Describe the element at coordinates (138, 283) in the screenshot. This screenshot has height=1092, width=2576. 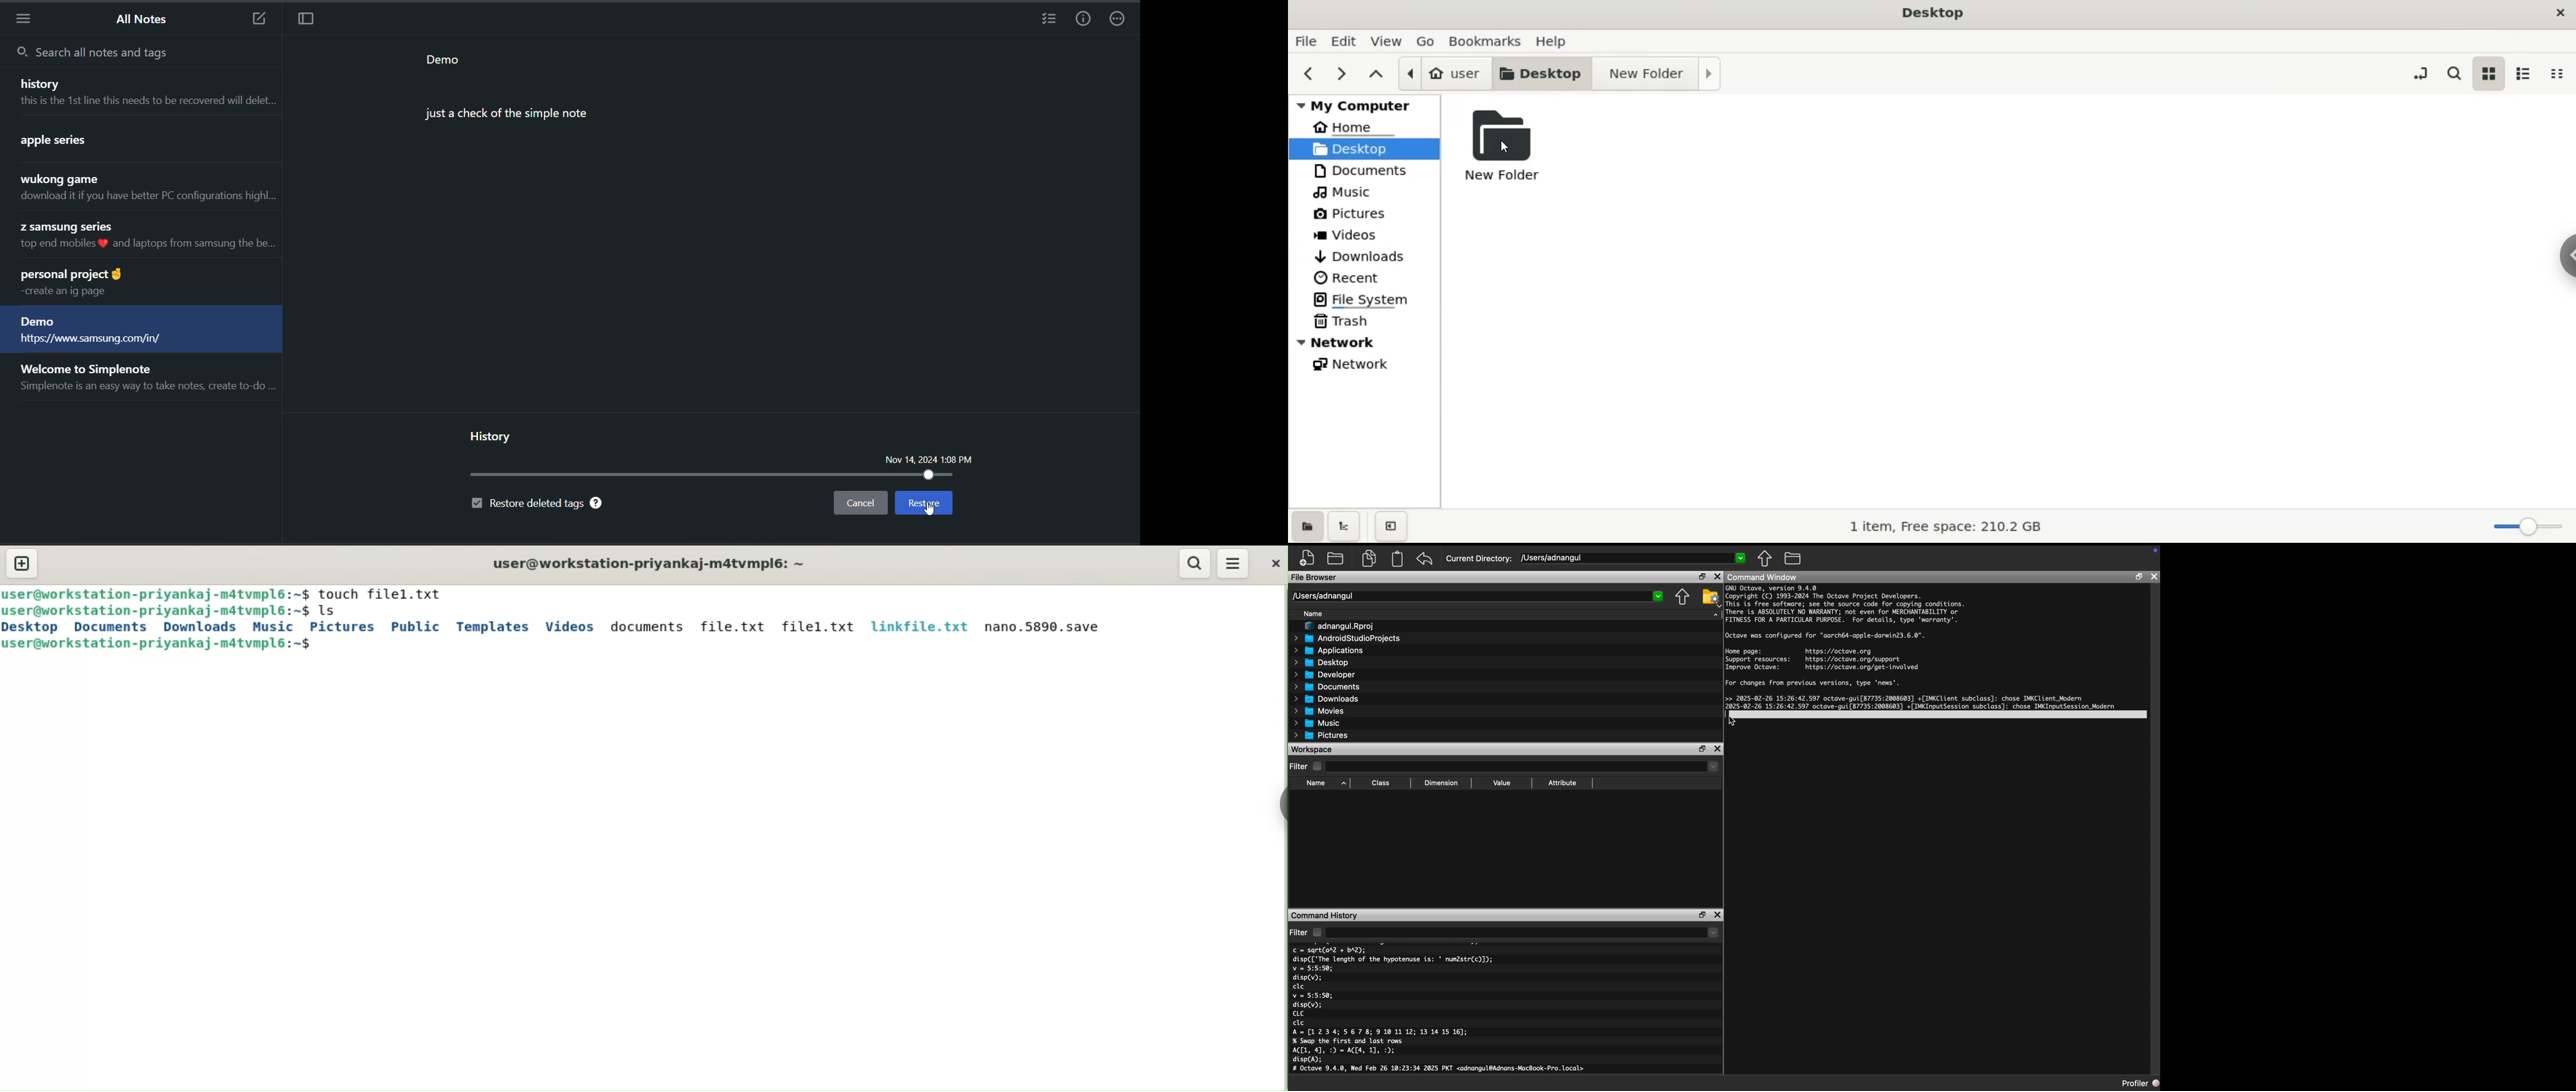
I see `note title and preview` at that location.